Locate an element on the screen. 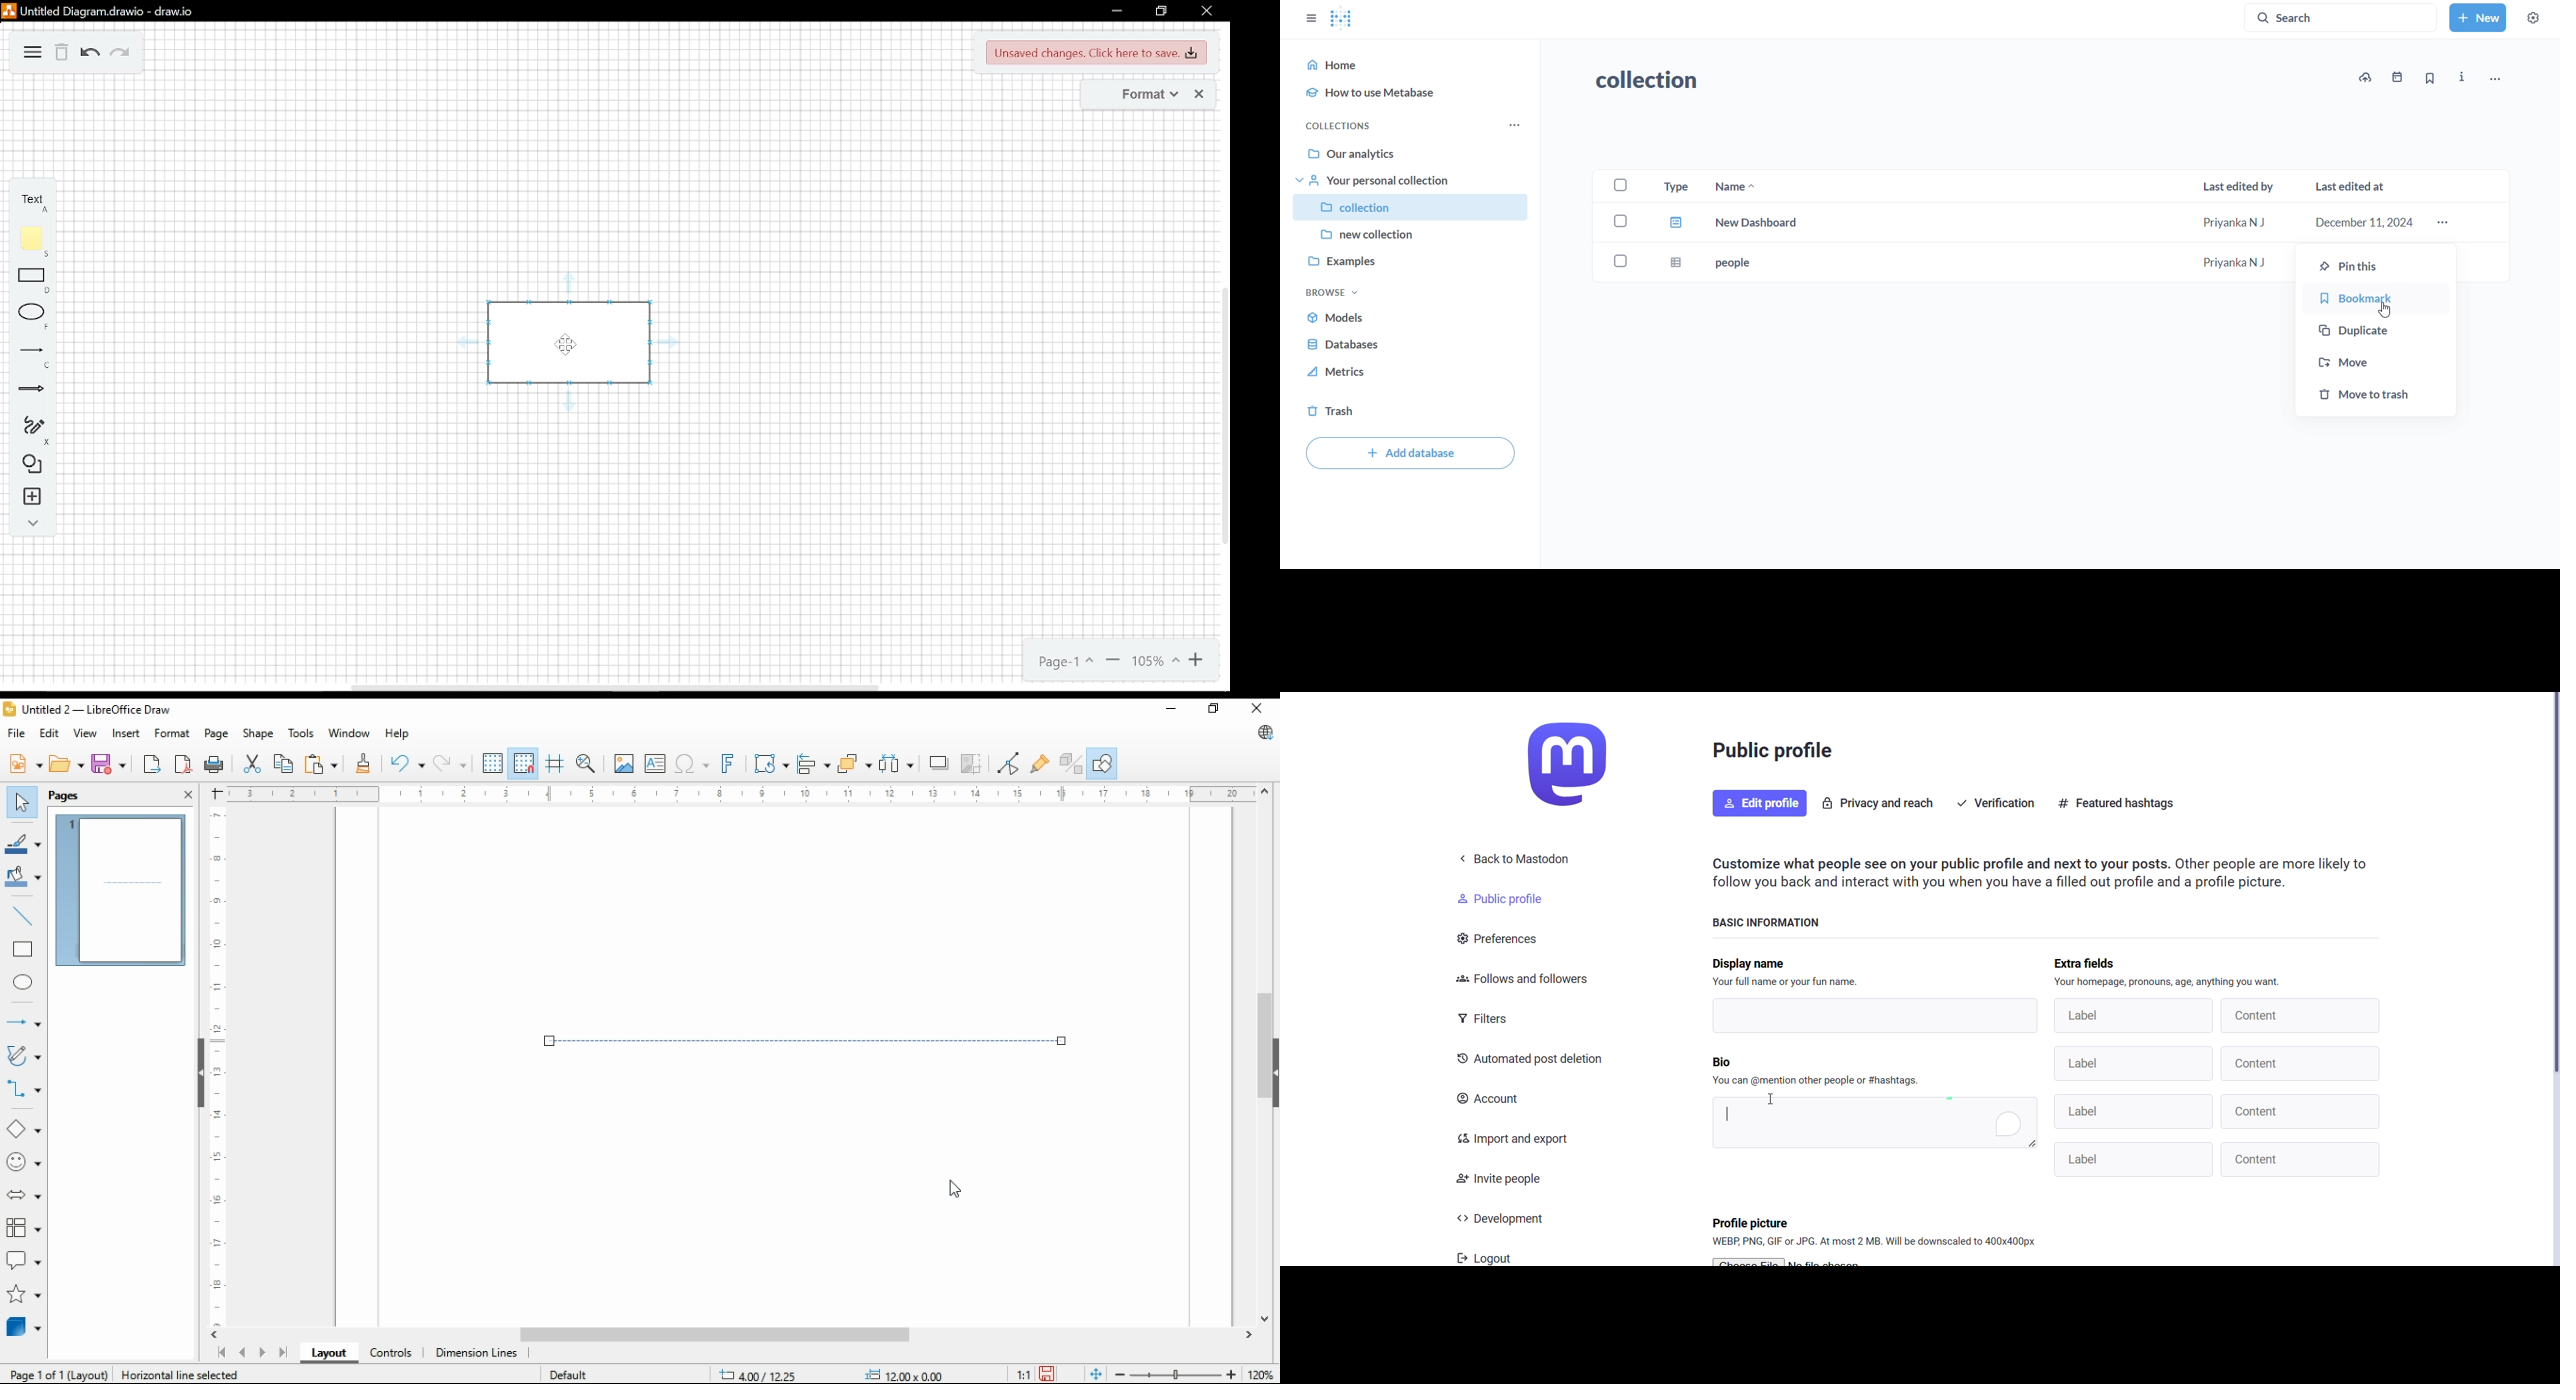 The width and height of the screenshot is (2576, 1400). minimize is located at coordinates (1174, 705).